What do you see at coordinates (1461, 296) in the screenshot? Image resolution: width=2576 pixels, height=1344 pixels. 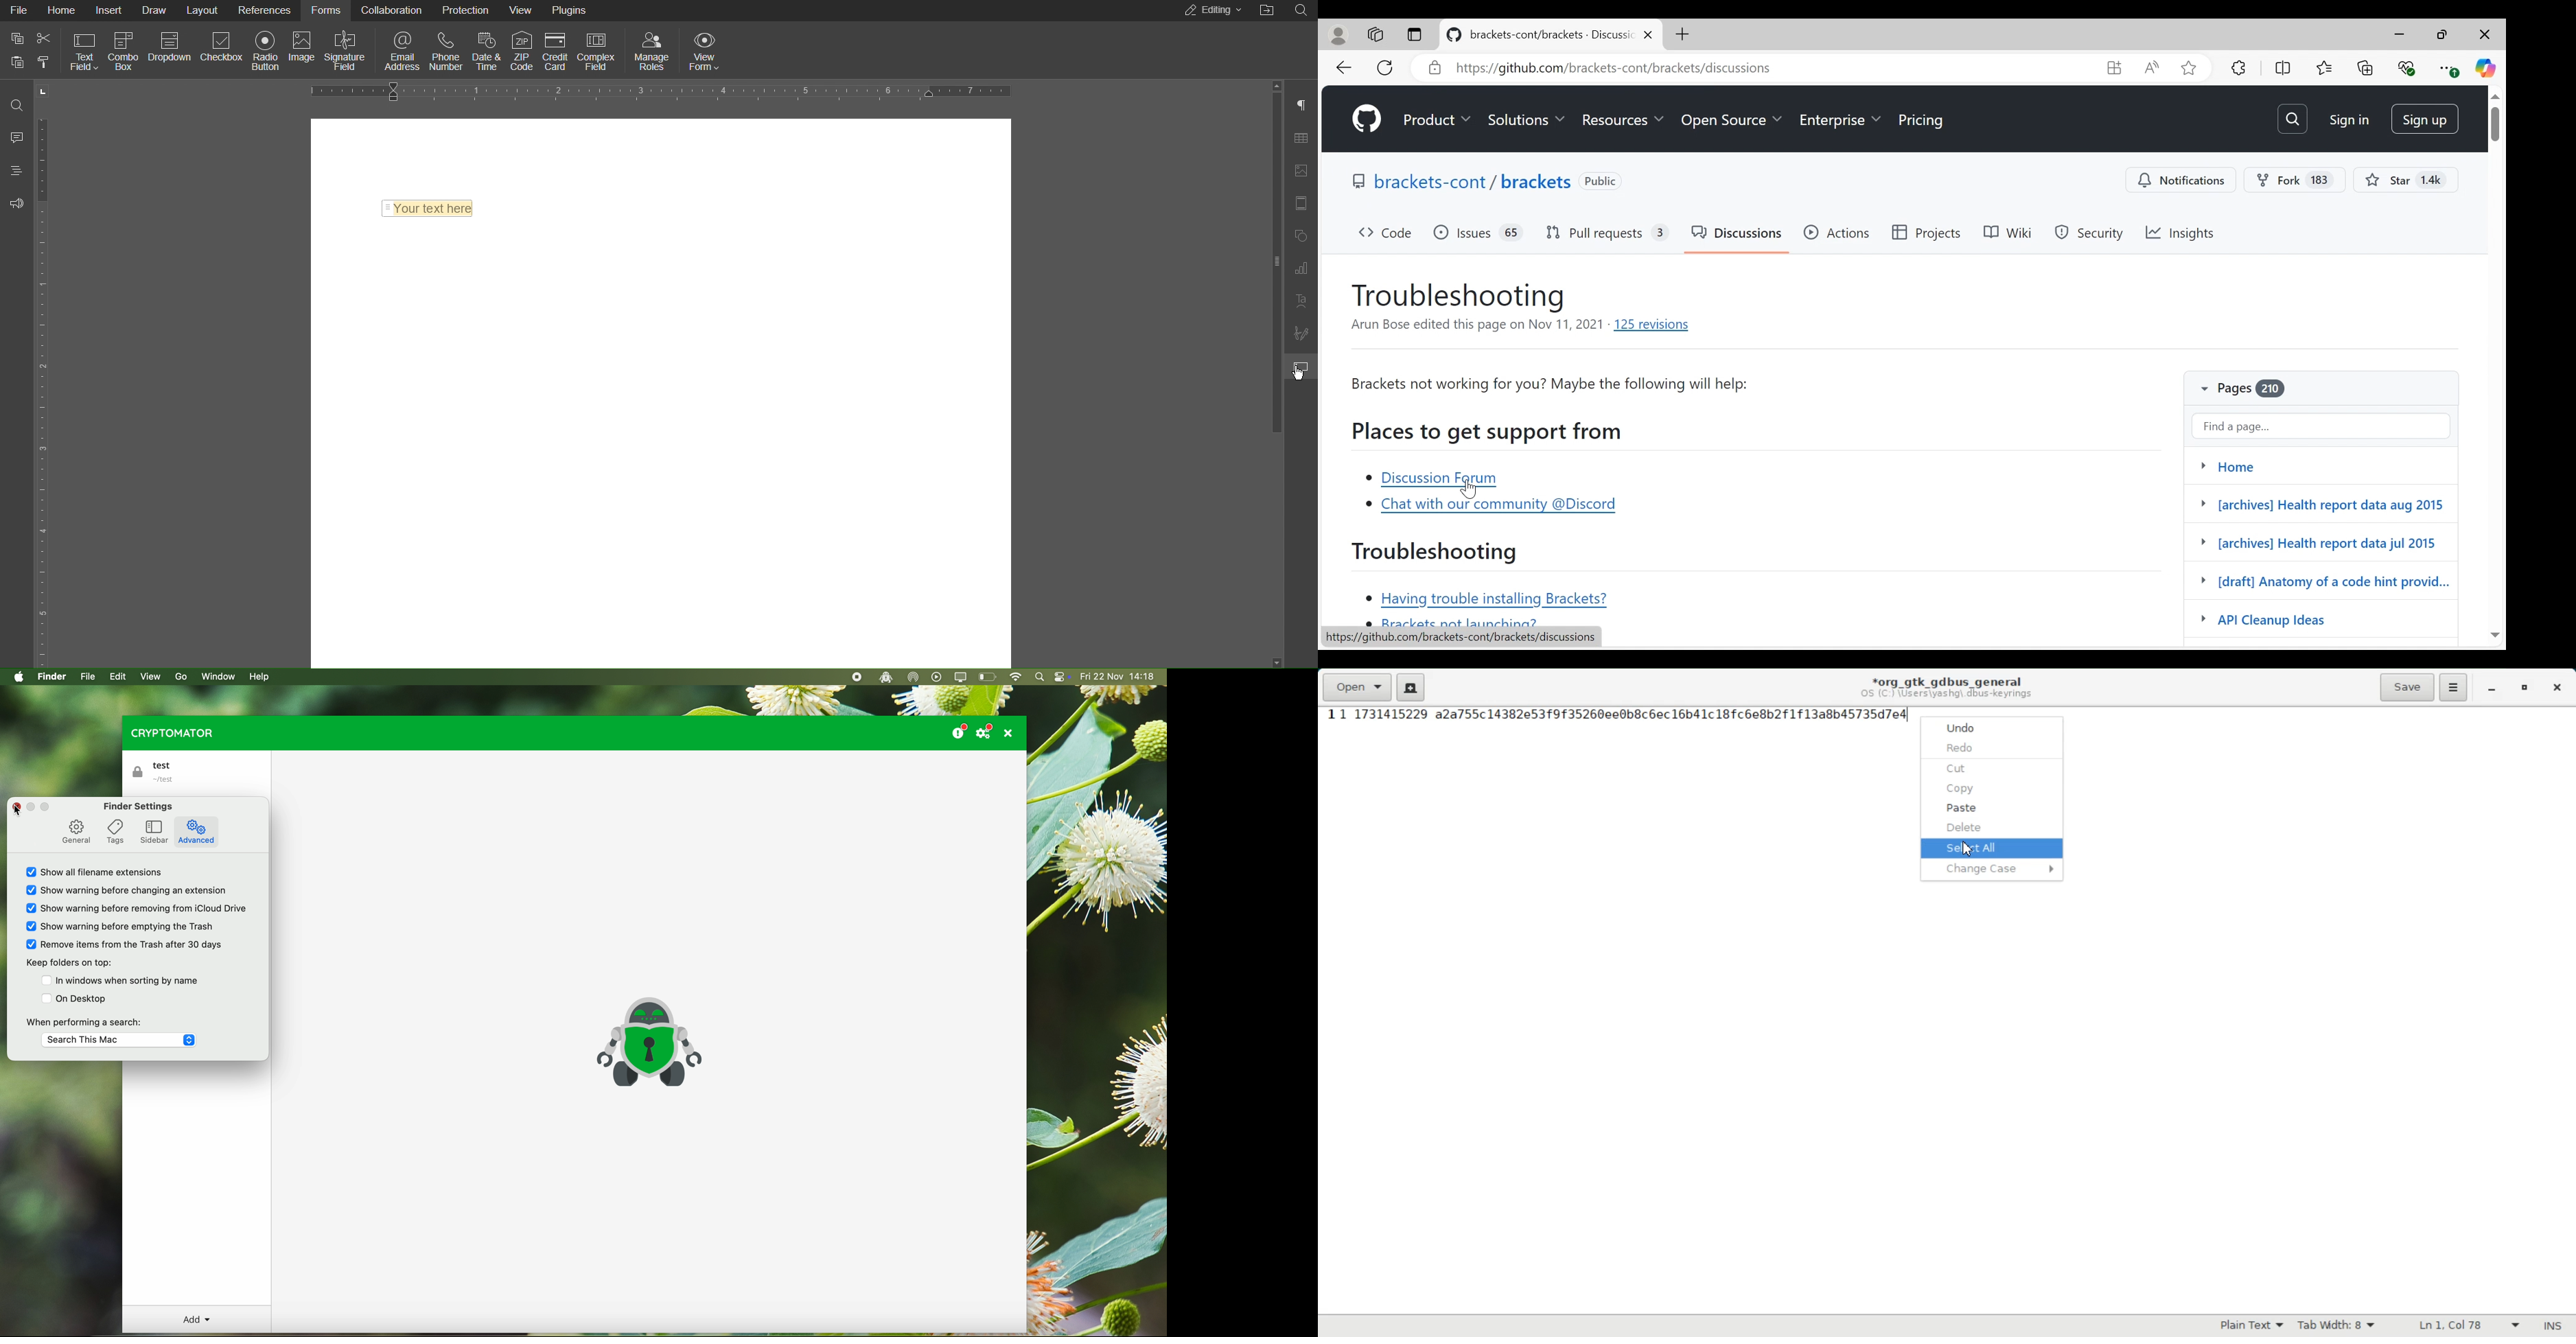 I see `Troubleshooting` at bounding box center [1461, 296].